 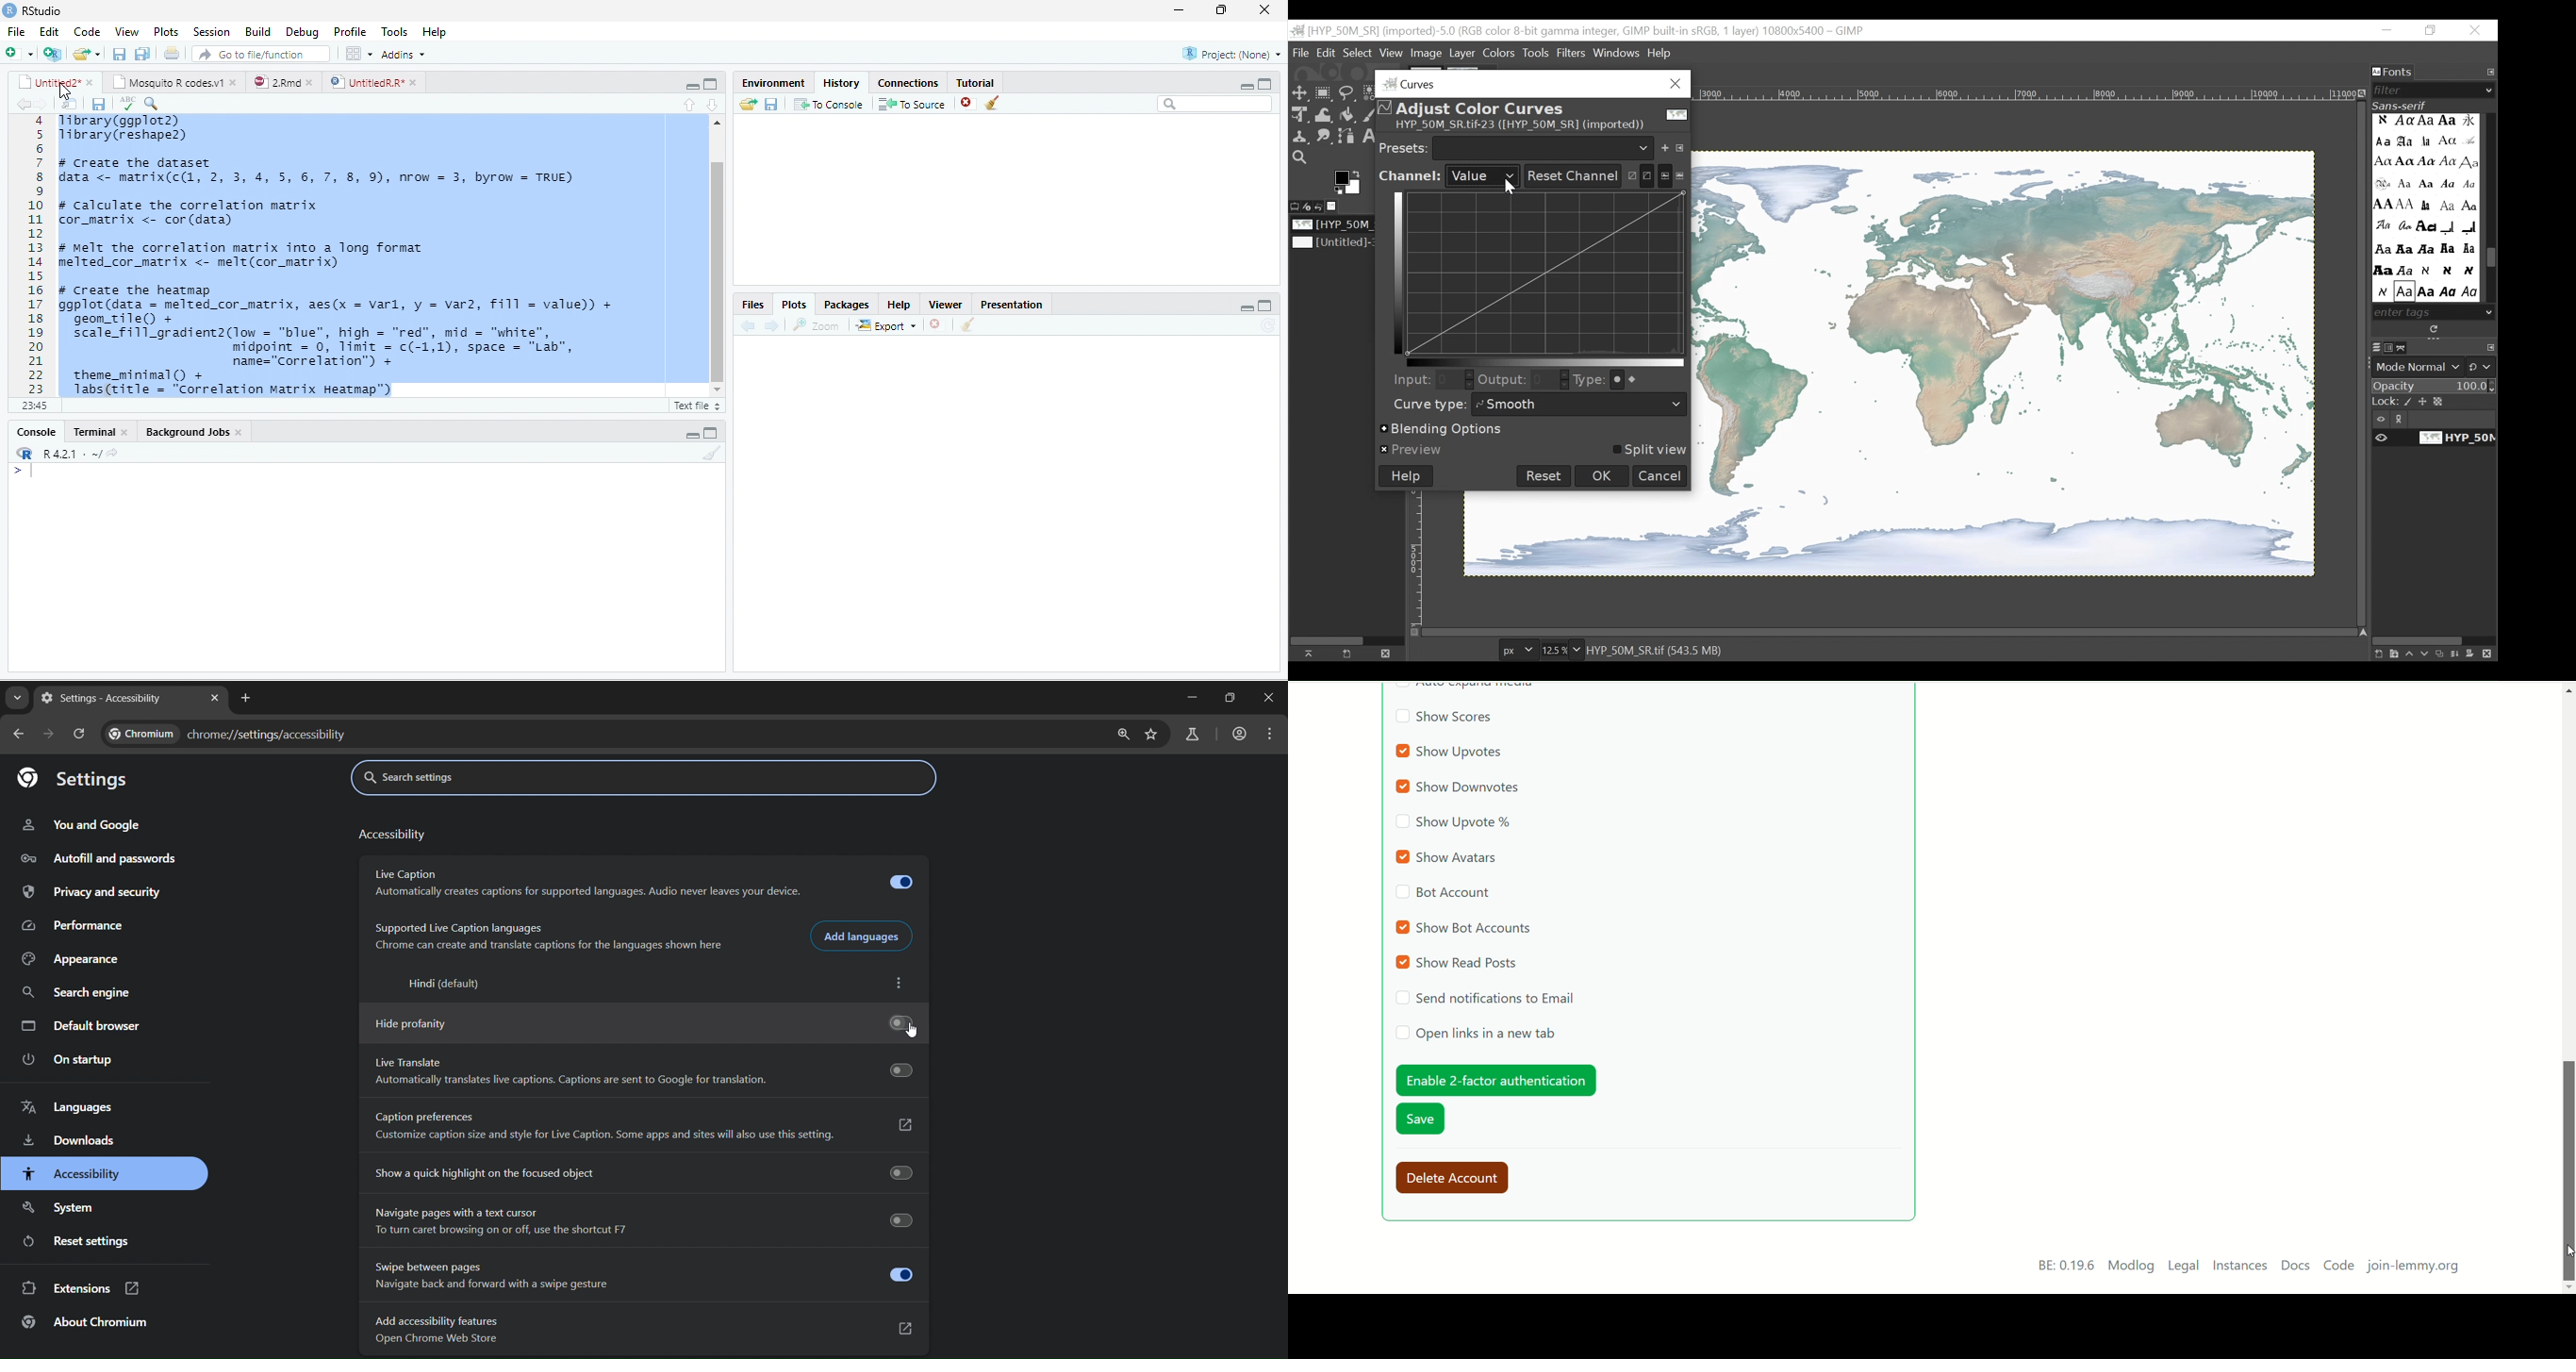 What do you see at coordinates (1271, 81) in the screenshot?
I see `aximize ` at bounding box center [1271, 81].